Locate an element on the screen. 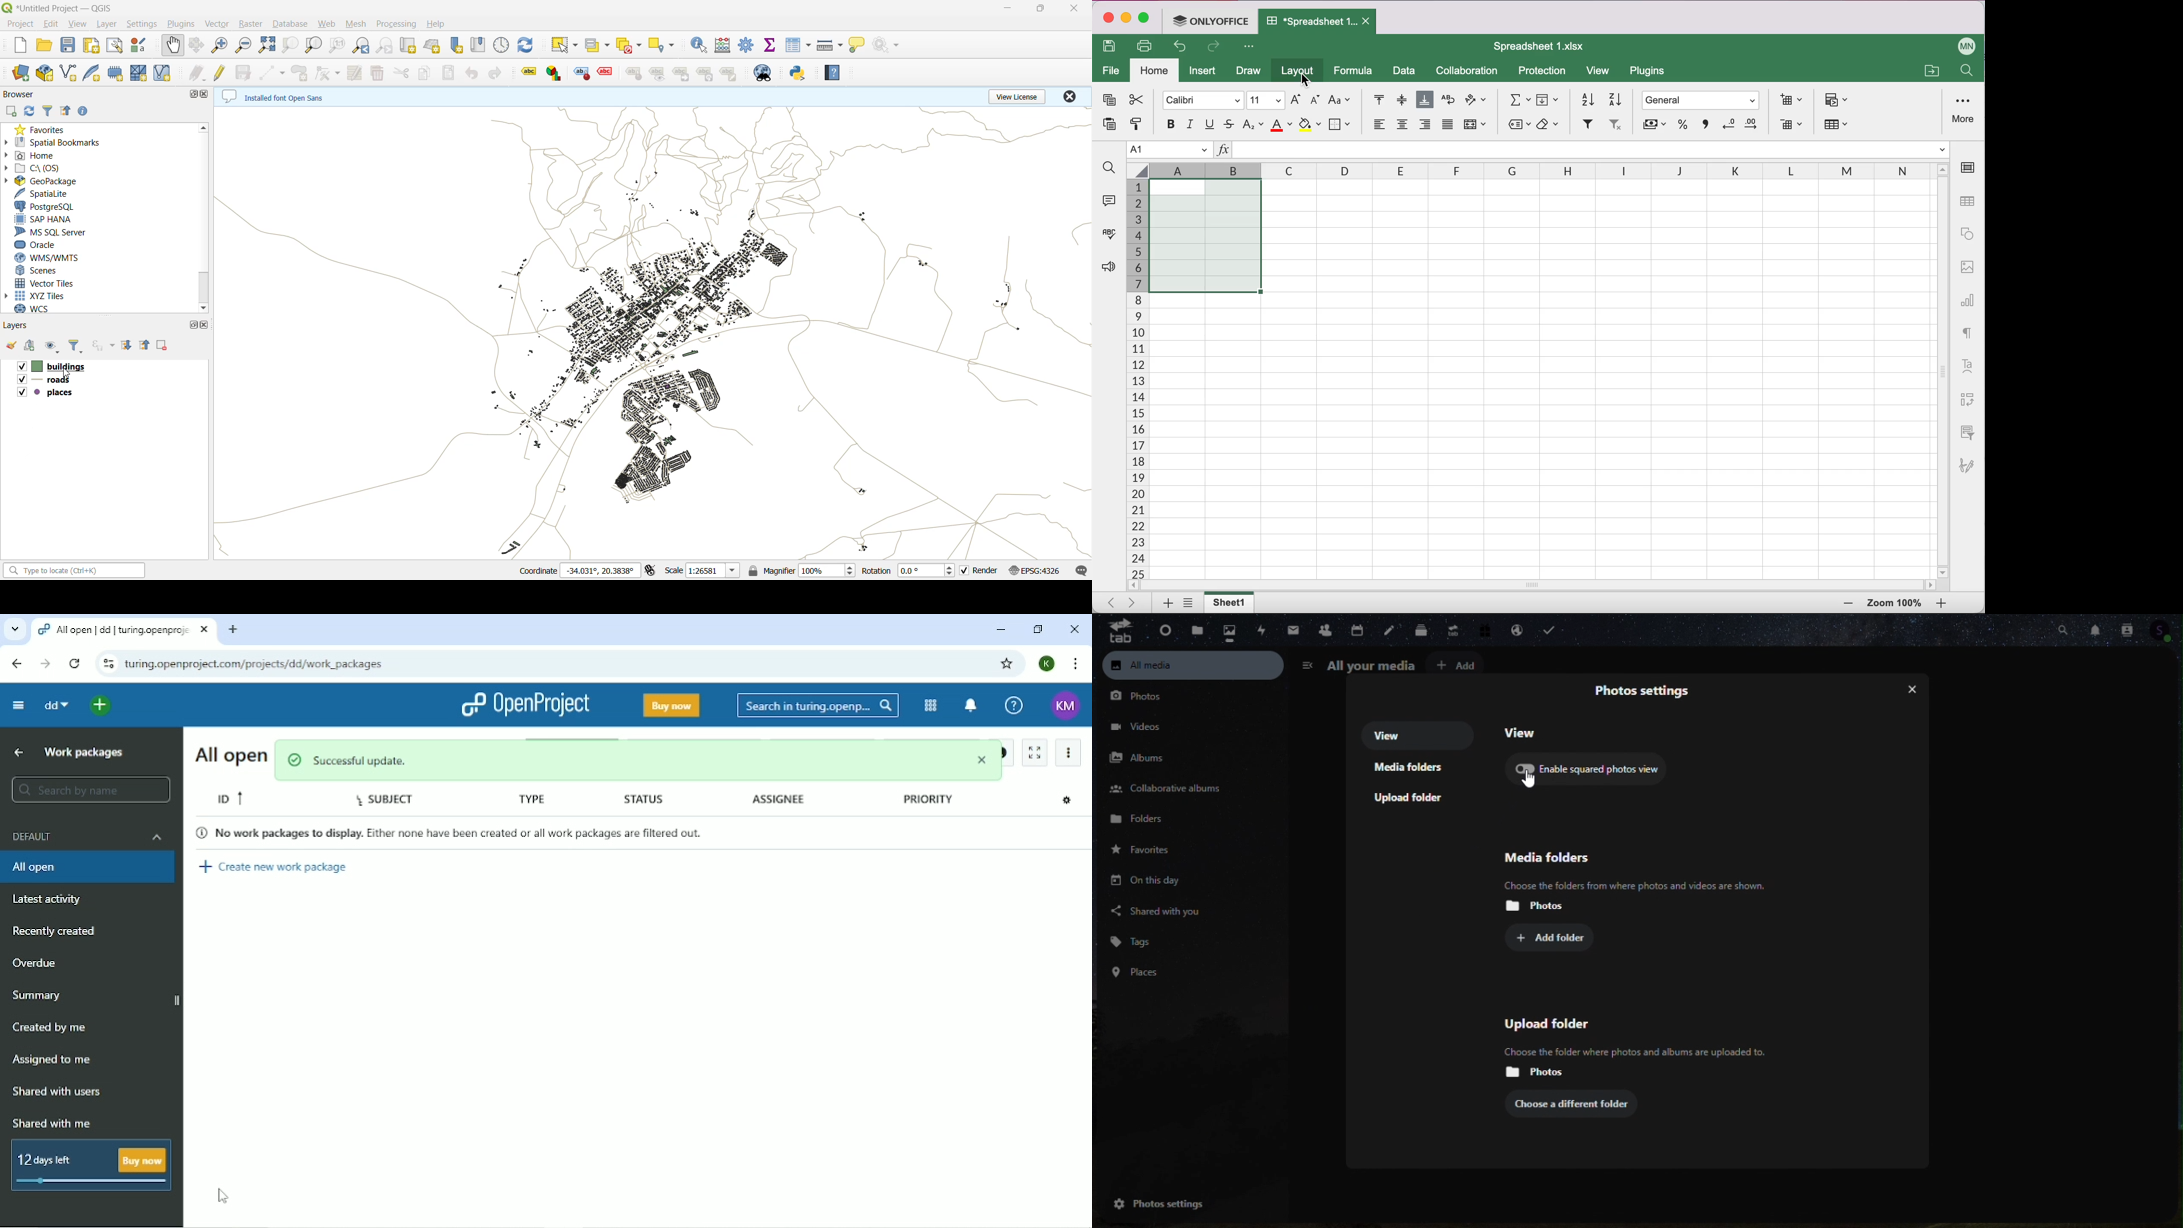 Image resolution: width=2184 pixels, height=1232 pixels. fill is located at coordinates (1549, 98).